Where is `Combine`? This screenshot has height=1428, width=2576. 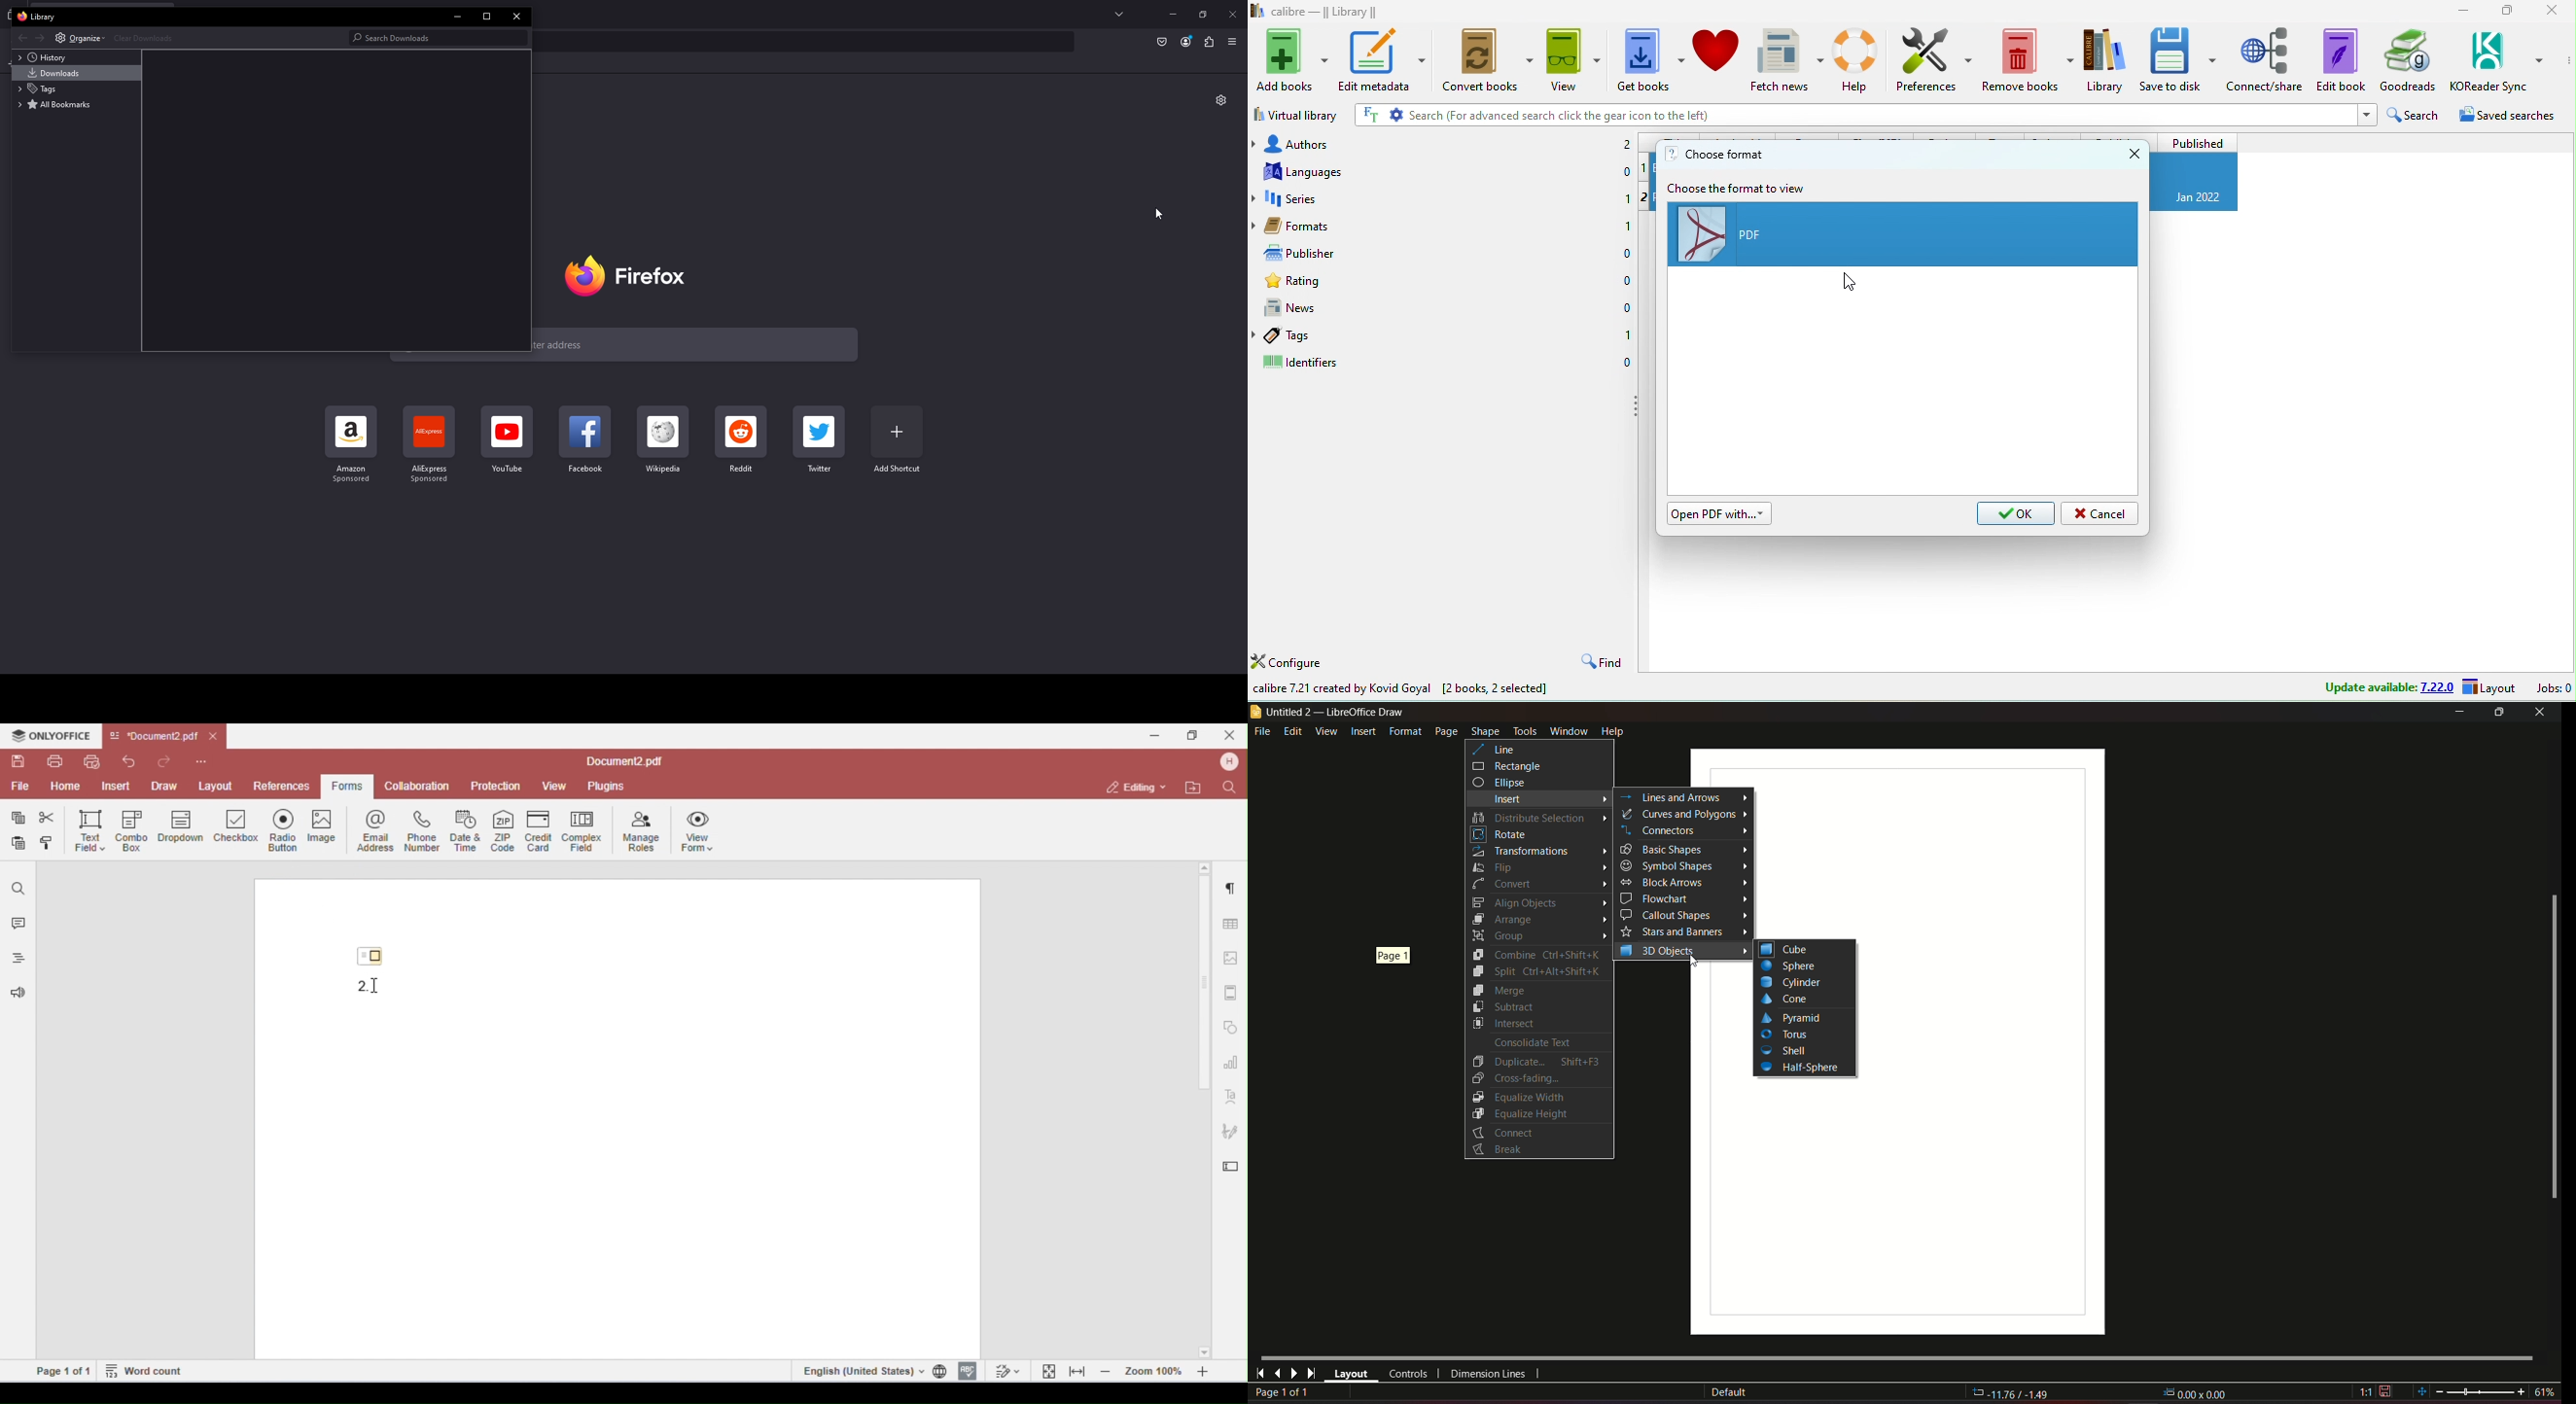 Combine is located at coordinates (1538, 954).